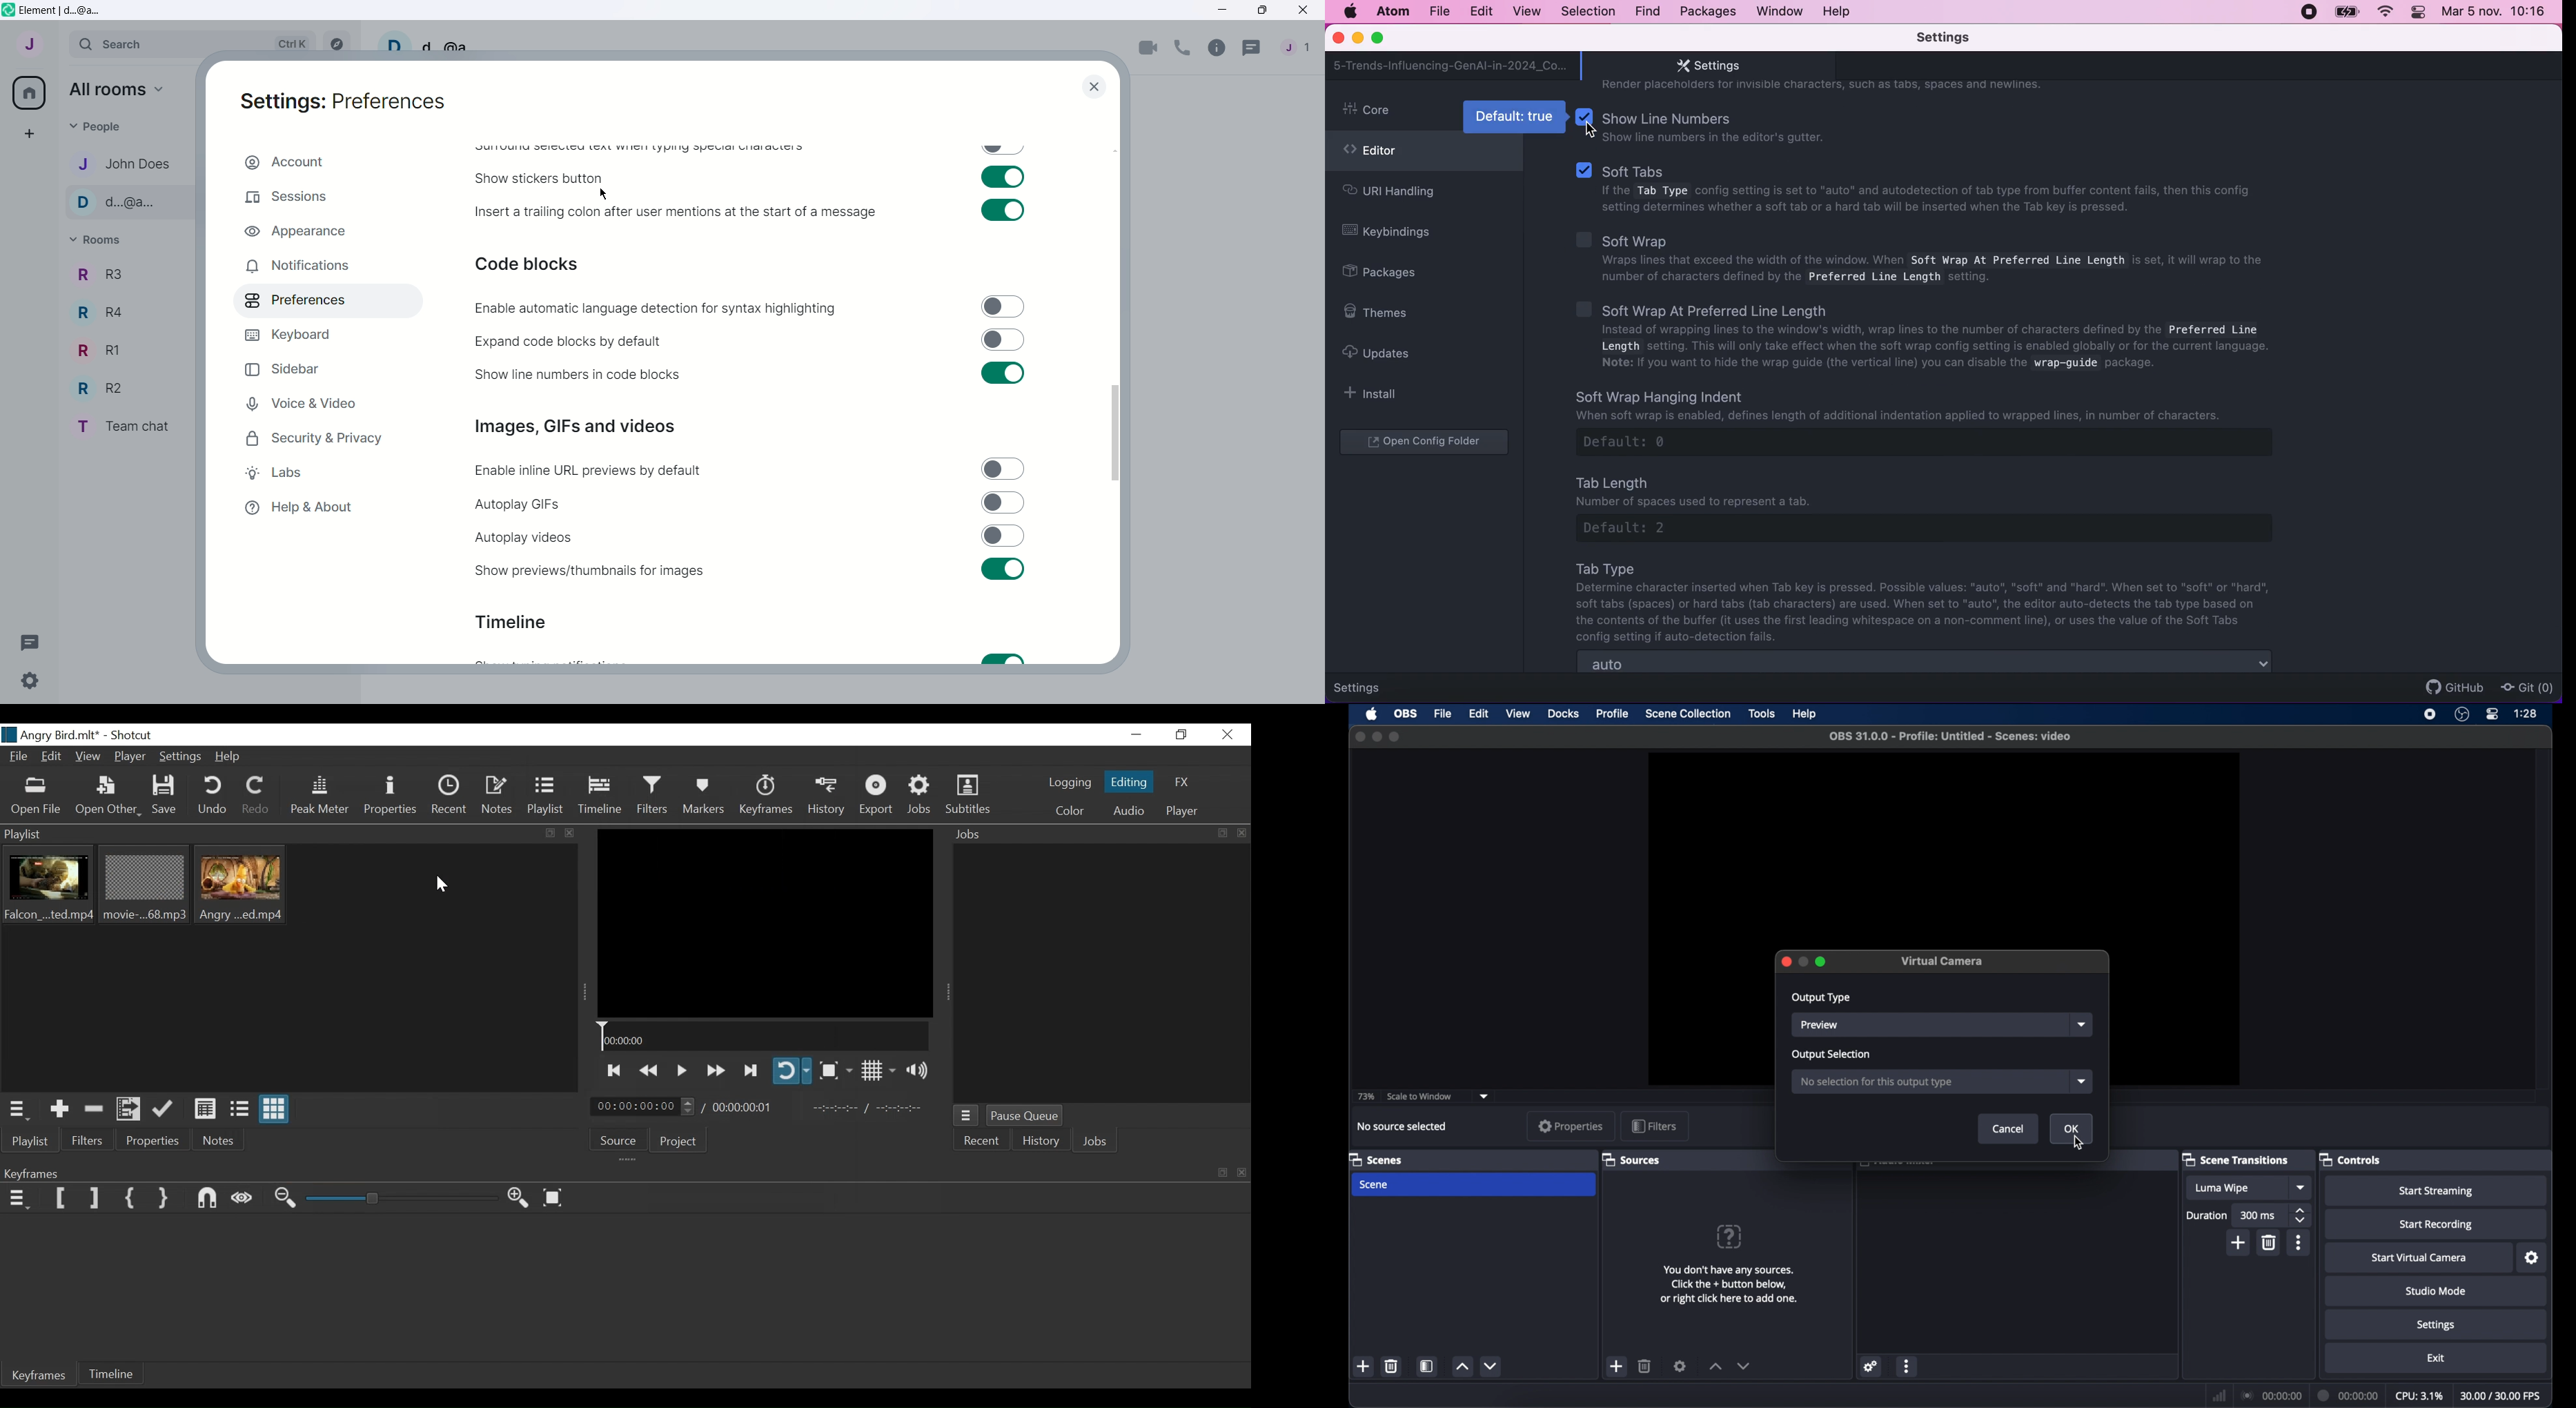 This screenshot has width=2576, height=1428. What do you see at coordinates (1043, 1143) in the screenshot?
I see `History` at bounding box center [1043, 1143].